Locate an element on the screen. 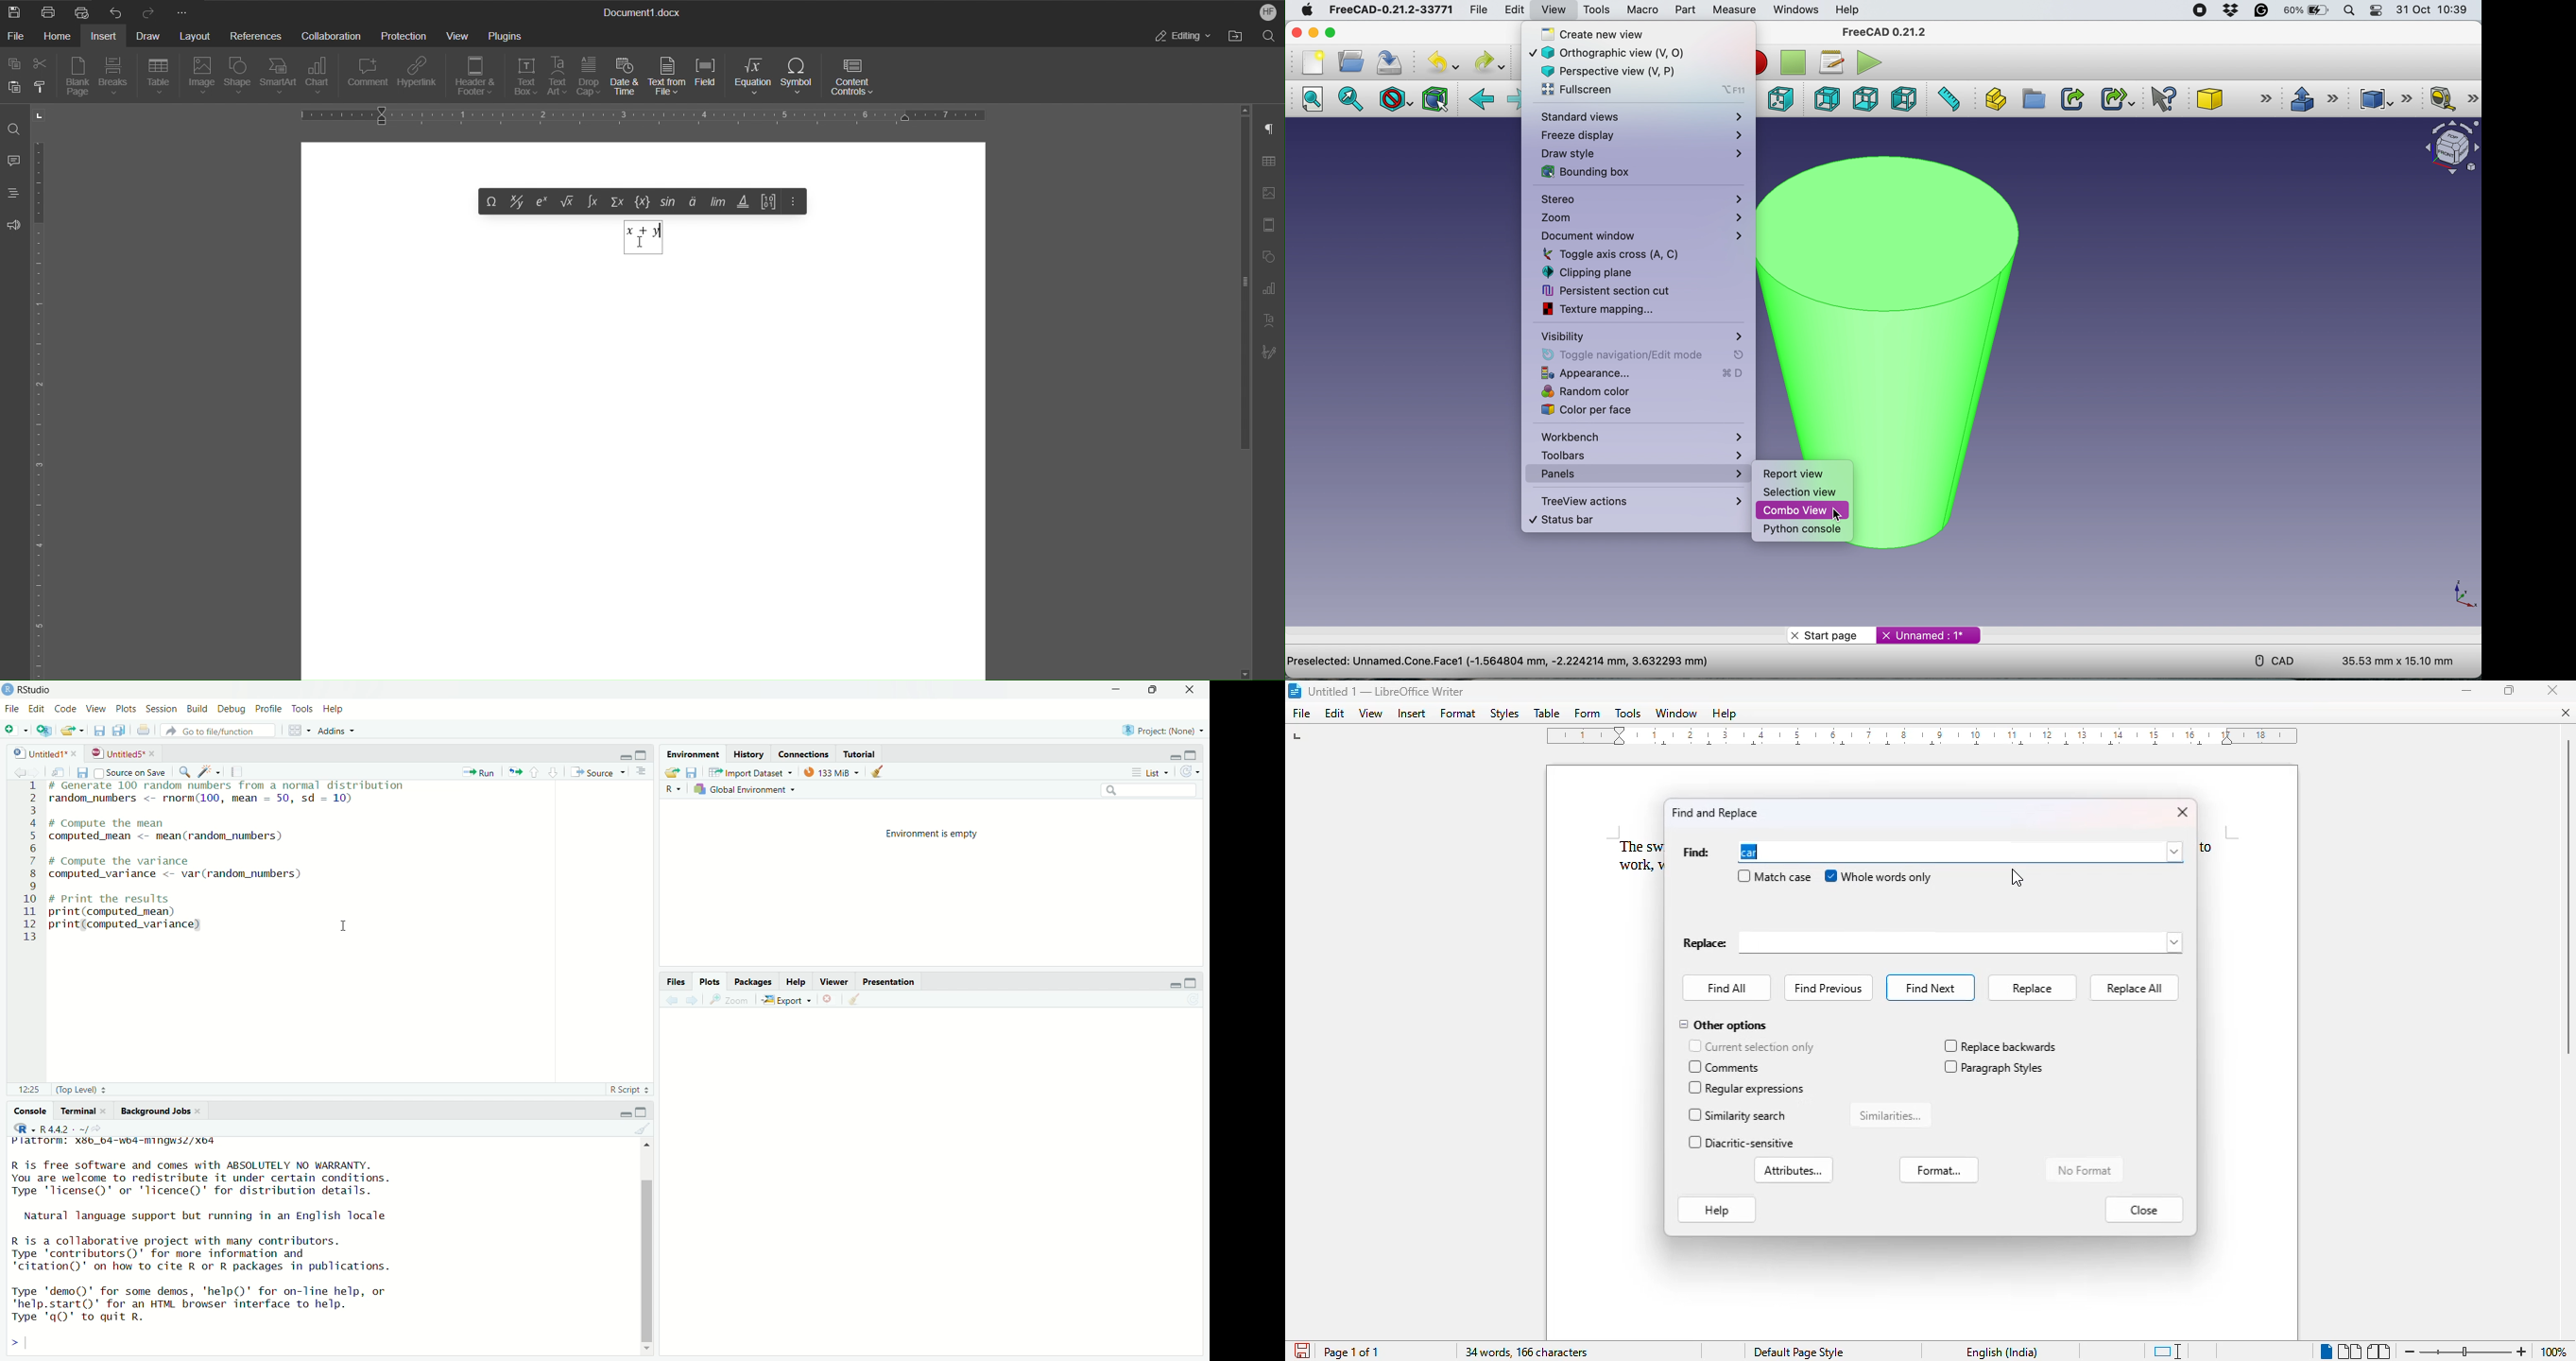 The height and width of the screenshot is (1372, 2576). Undo is located at coordinates (119, 11).